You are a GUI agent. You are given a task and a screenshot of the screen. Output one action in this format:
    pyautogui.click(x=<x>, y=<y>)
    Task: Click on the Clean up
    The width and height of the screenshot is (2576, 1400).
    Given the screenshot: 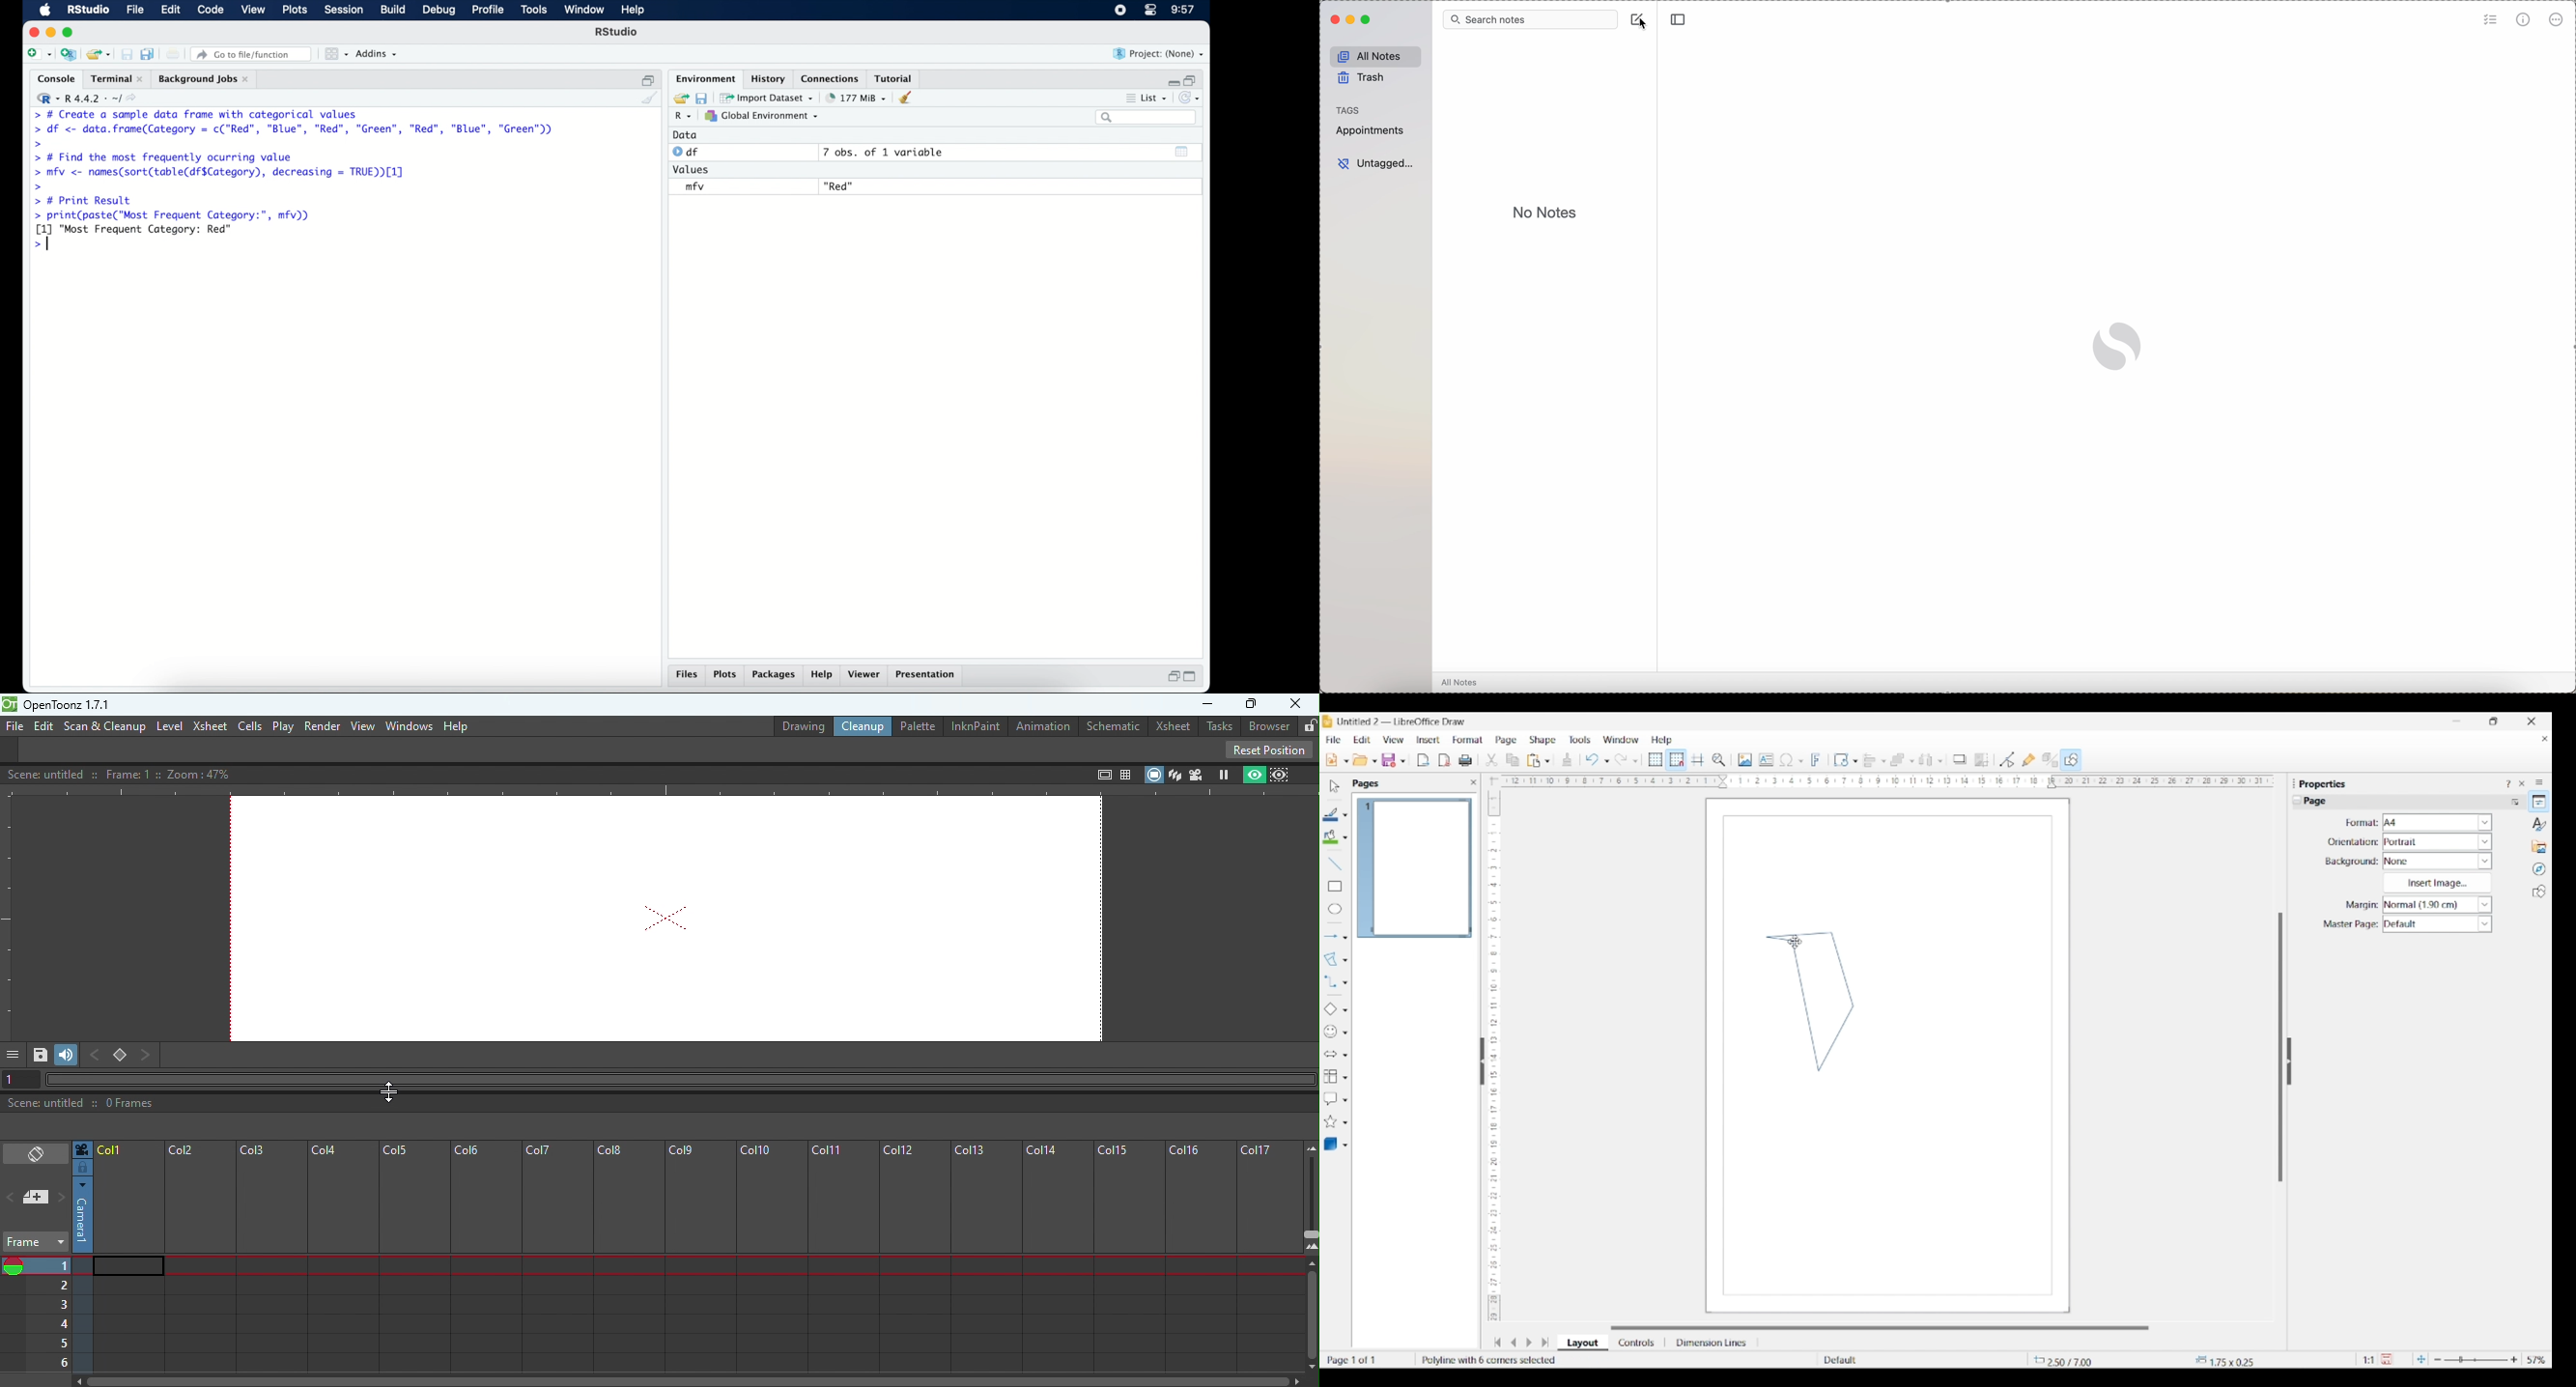 What is the action you would take?
    pyautogui.click(x=860, y=726)
    